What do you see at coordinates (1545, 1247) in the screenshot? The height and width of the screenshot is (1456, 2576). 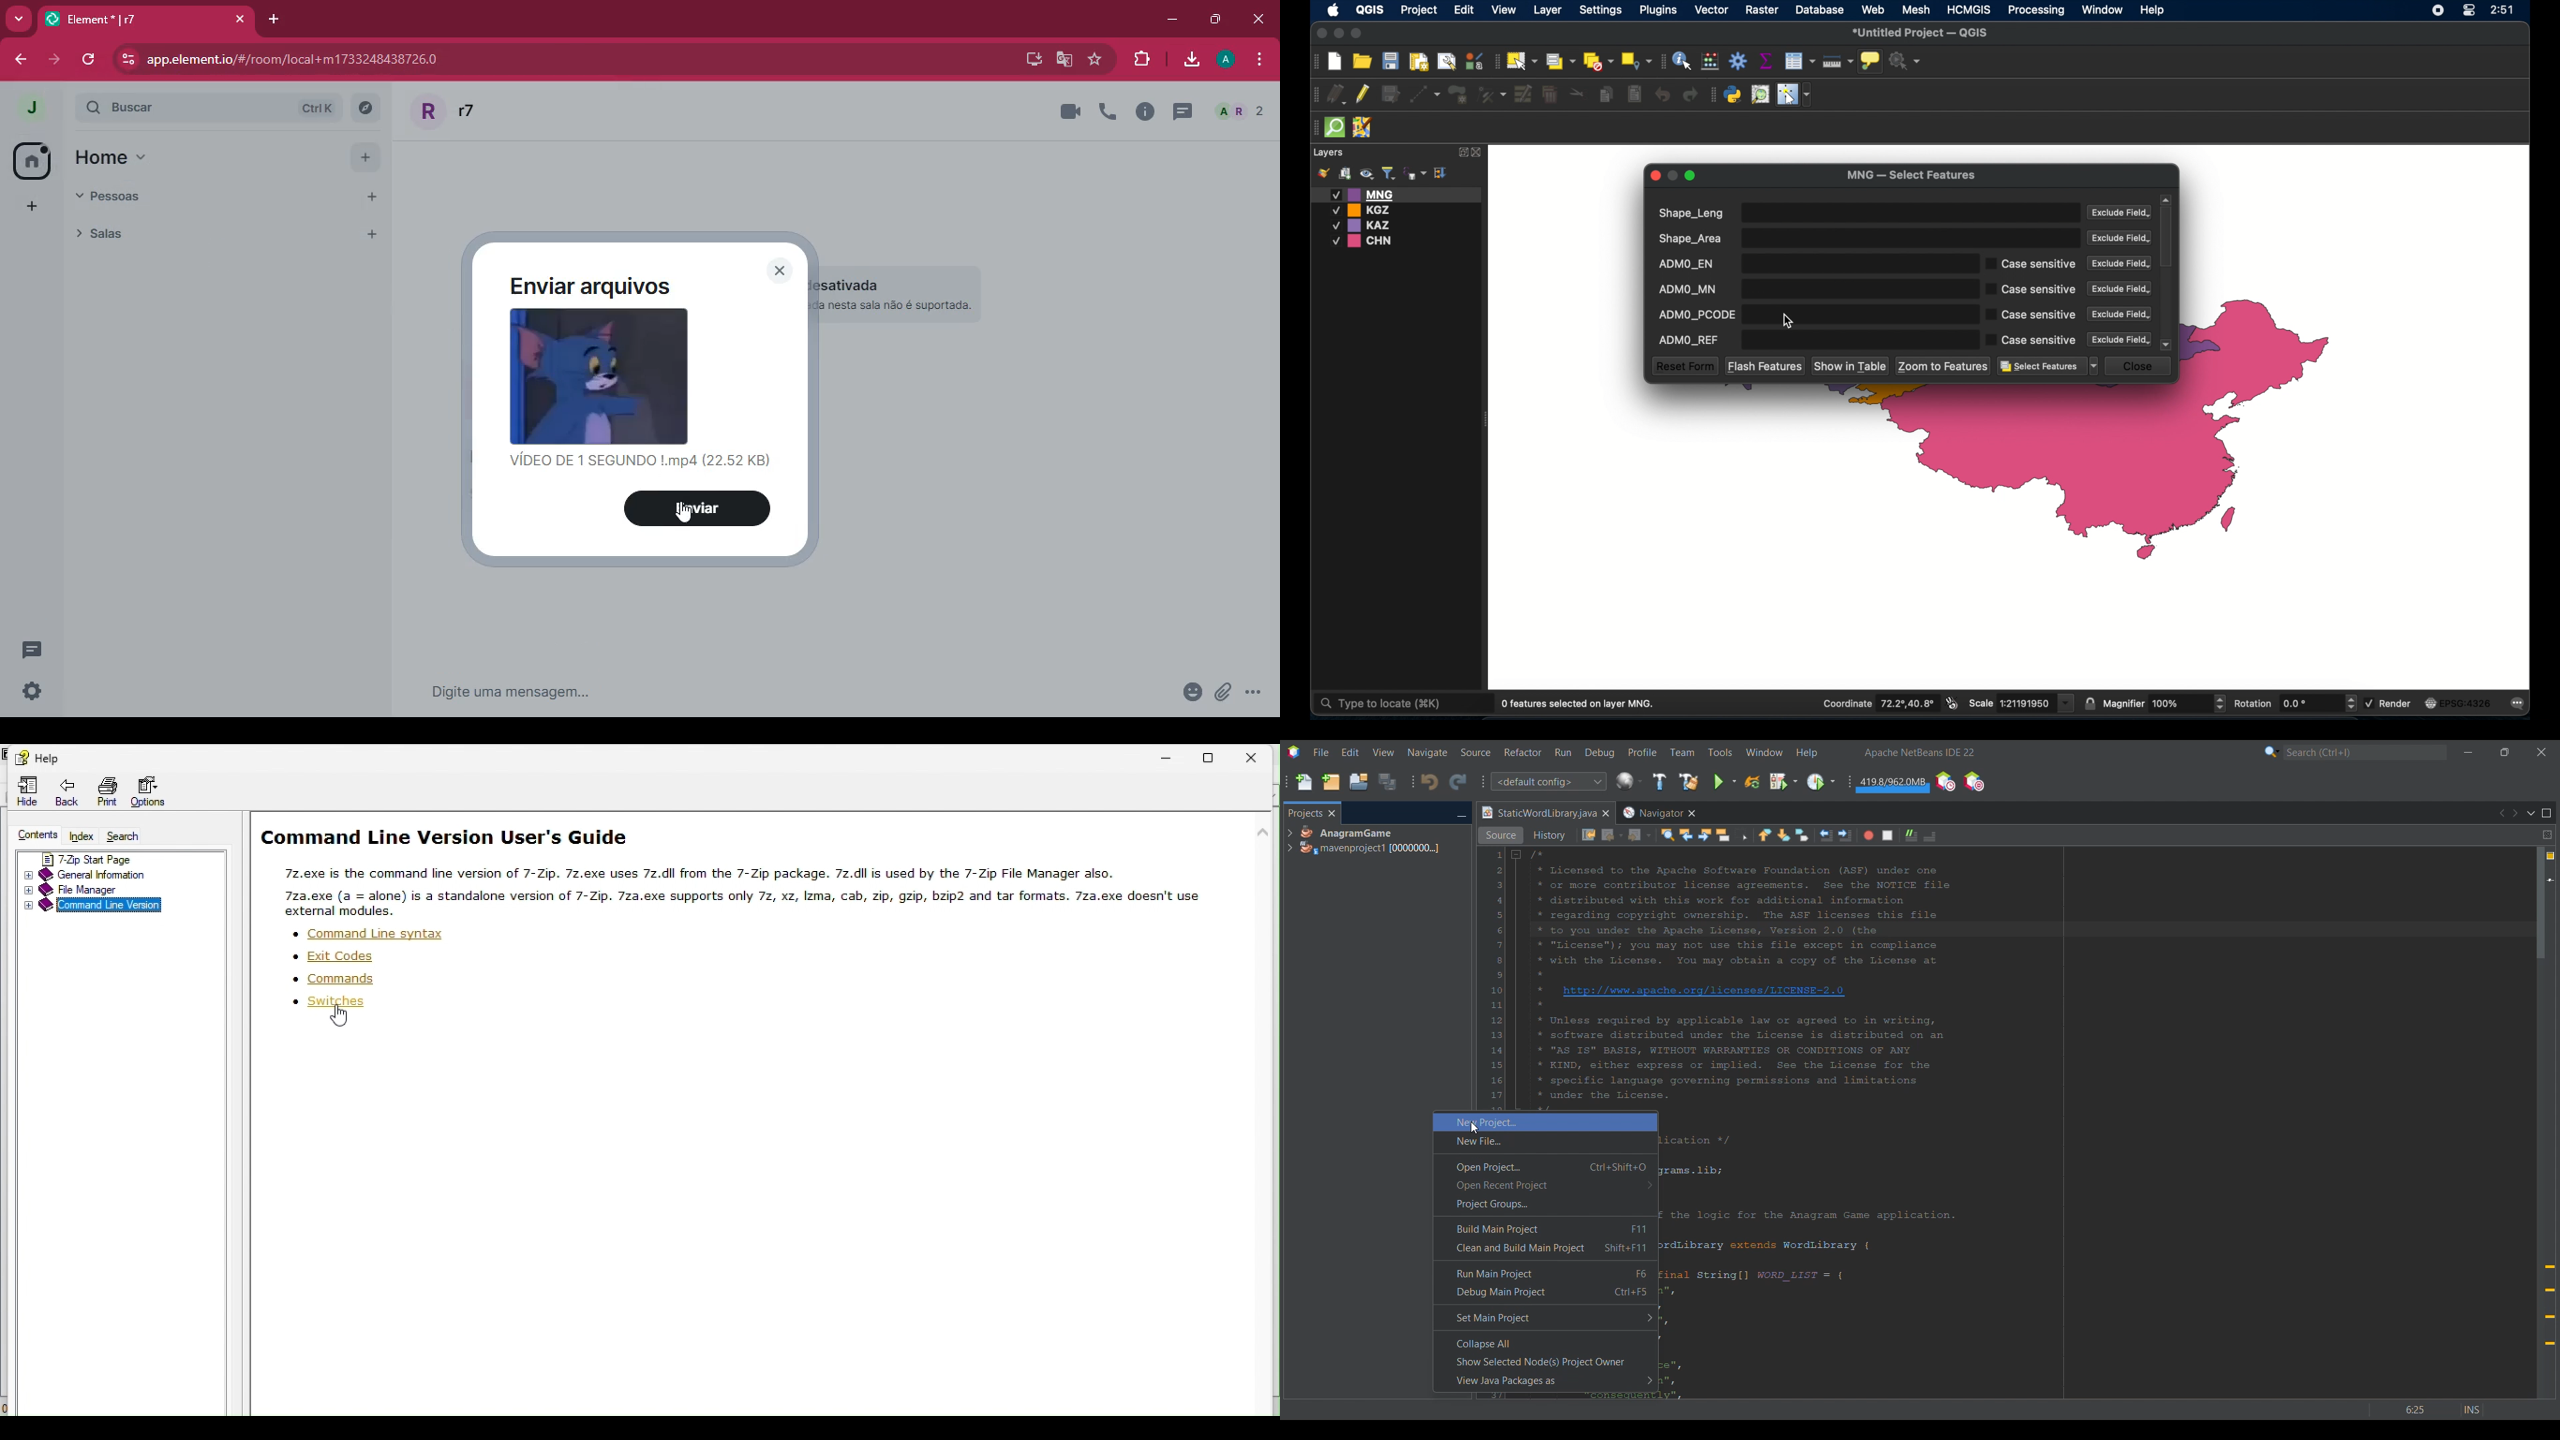 I see `Clean and build main project` at bounding box center [1545, 1247].